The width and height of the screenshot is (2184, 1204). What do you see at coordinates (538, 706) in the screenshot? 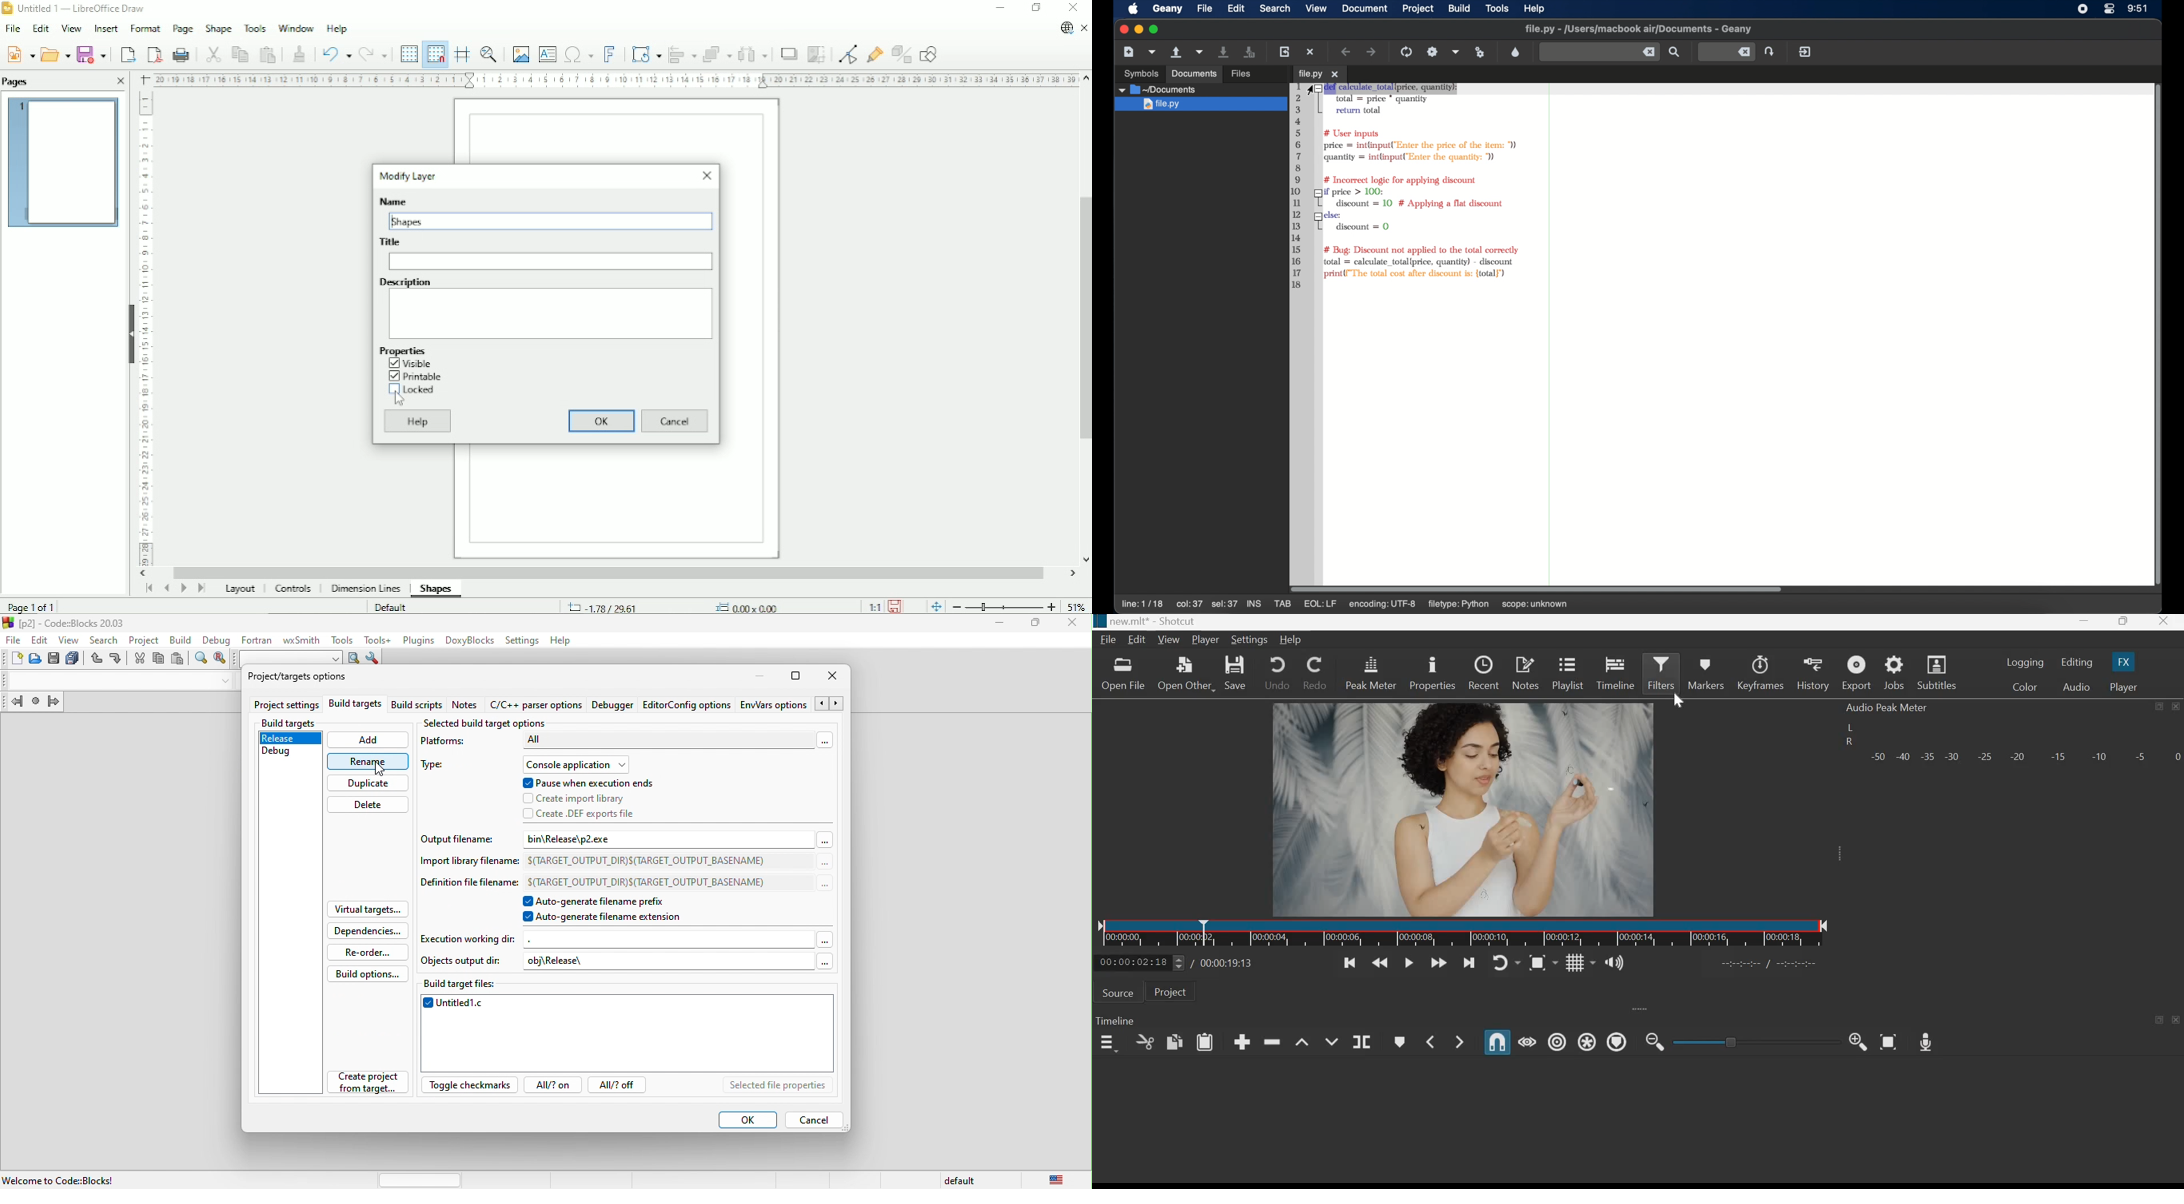
I see `c\c++ parser option` at bounding box center [538, 706].